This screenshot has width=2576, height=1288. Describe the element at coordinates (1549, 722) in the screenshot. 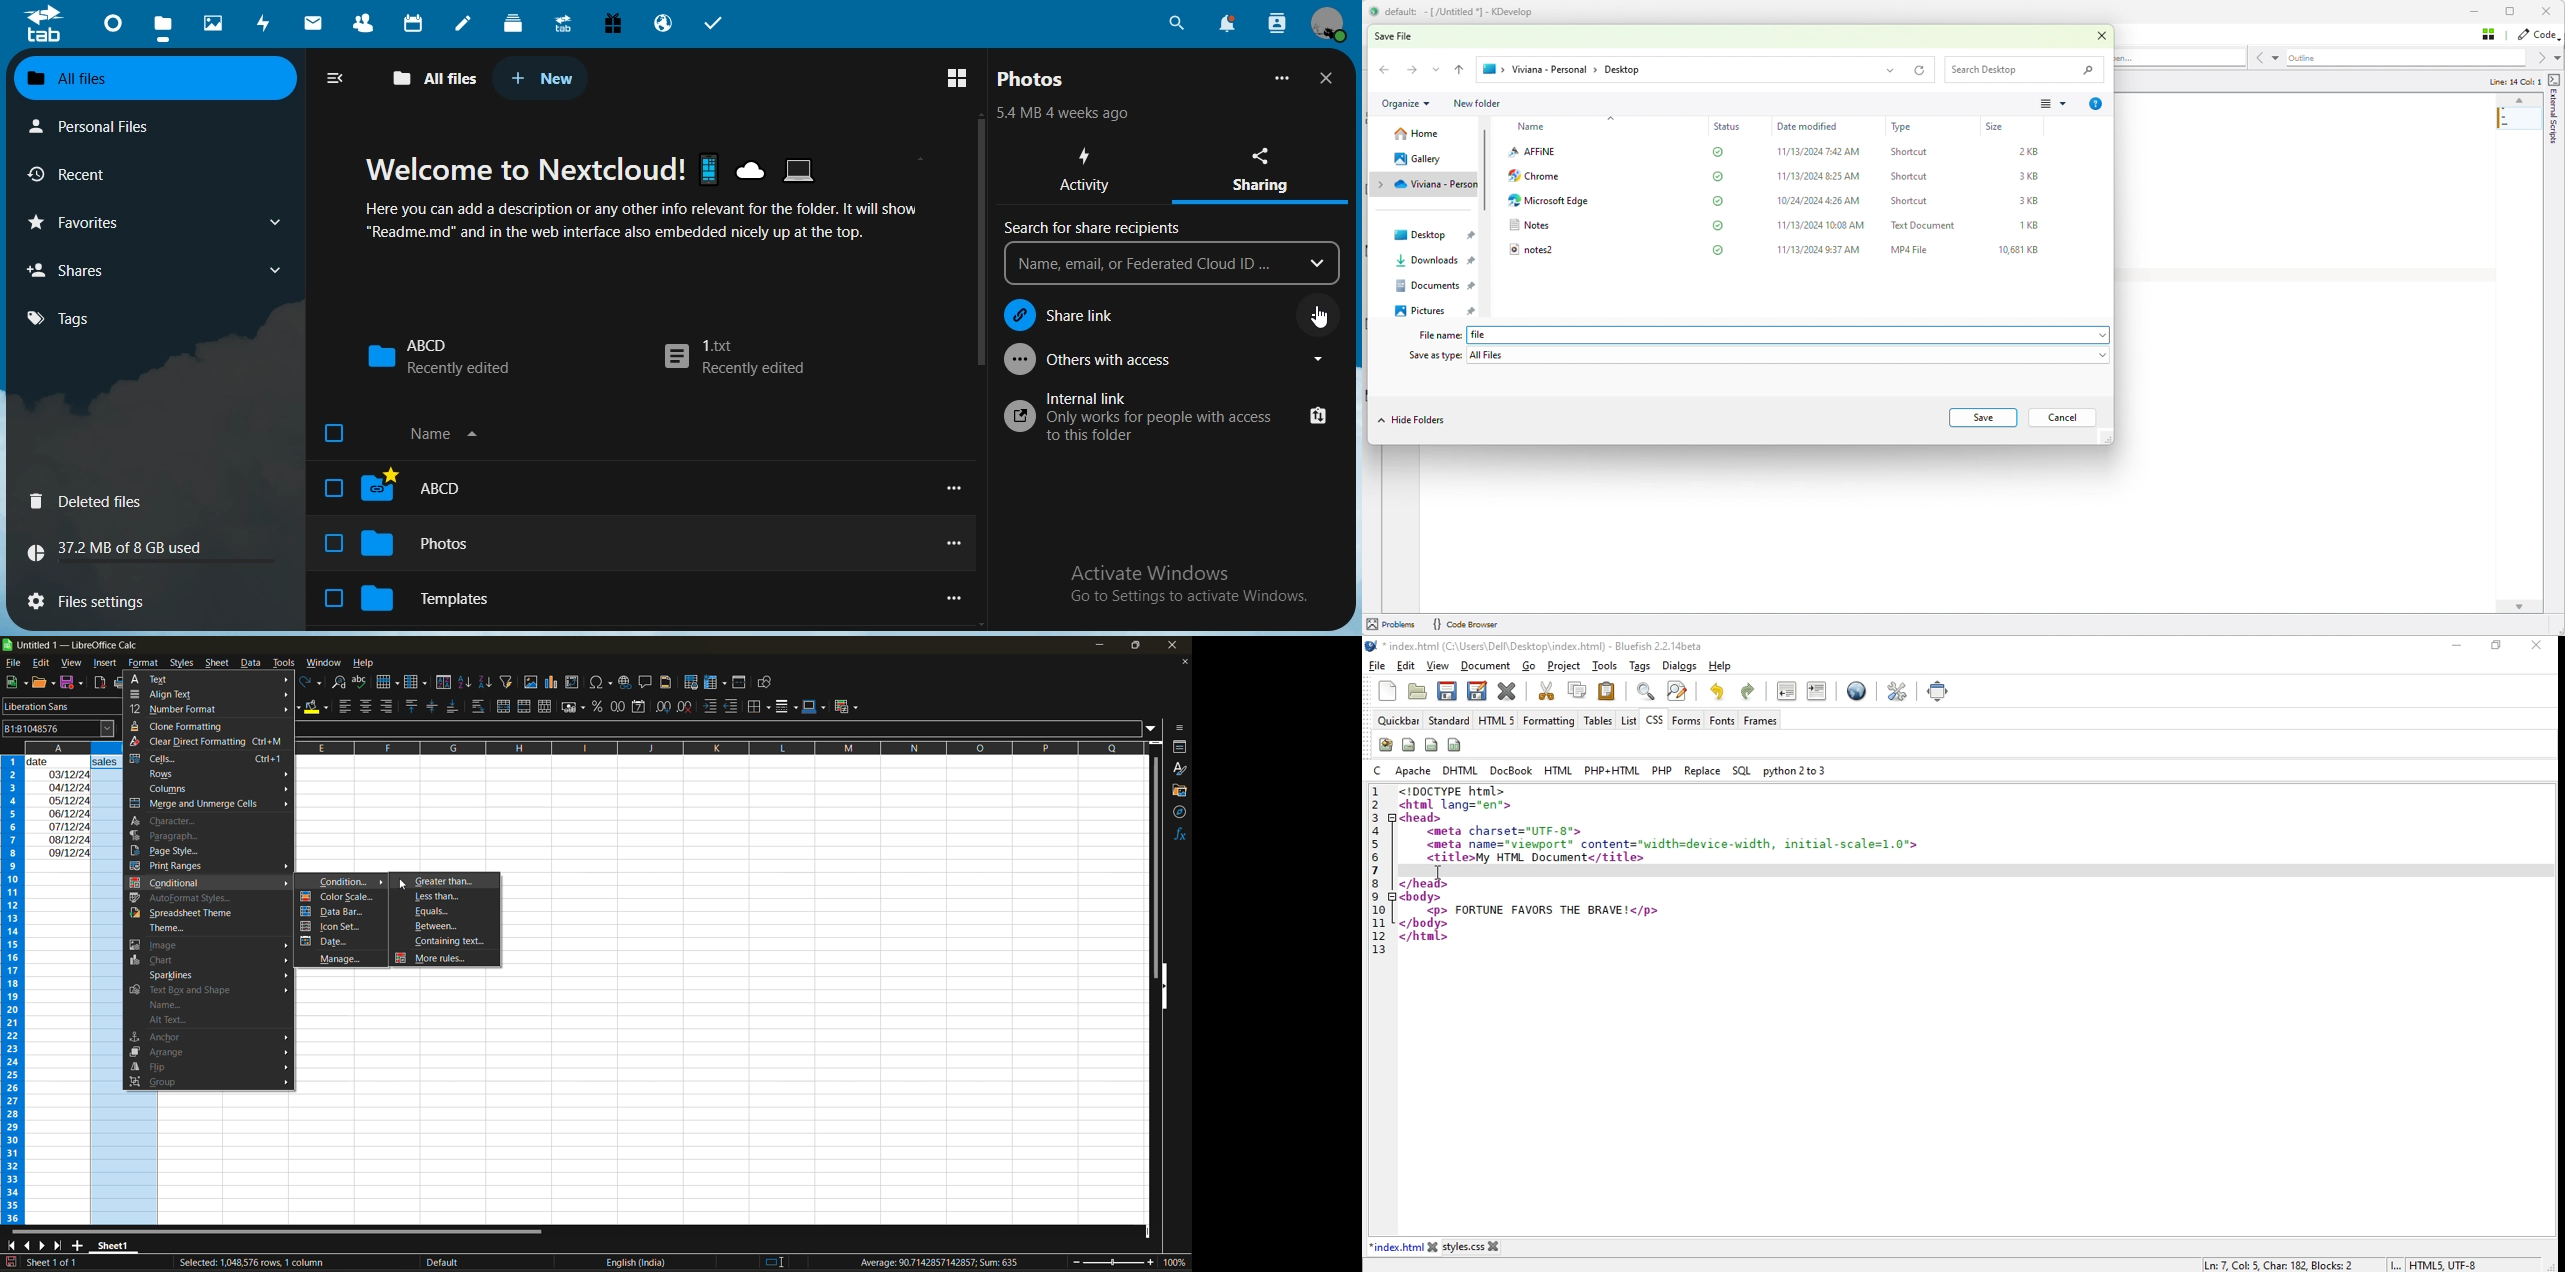

I see `formatting` at that location.